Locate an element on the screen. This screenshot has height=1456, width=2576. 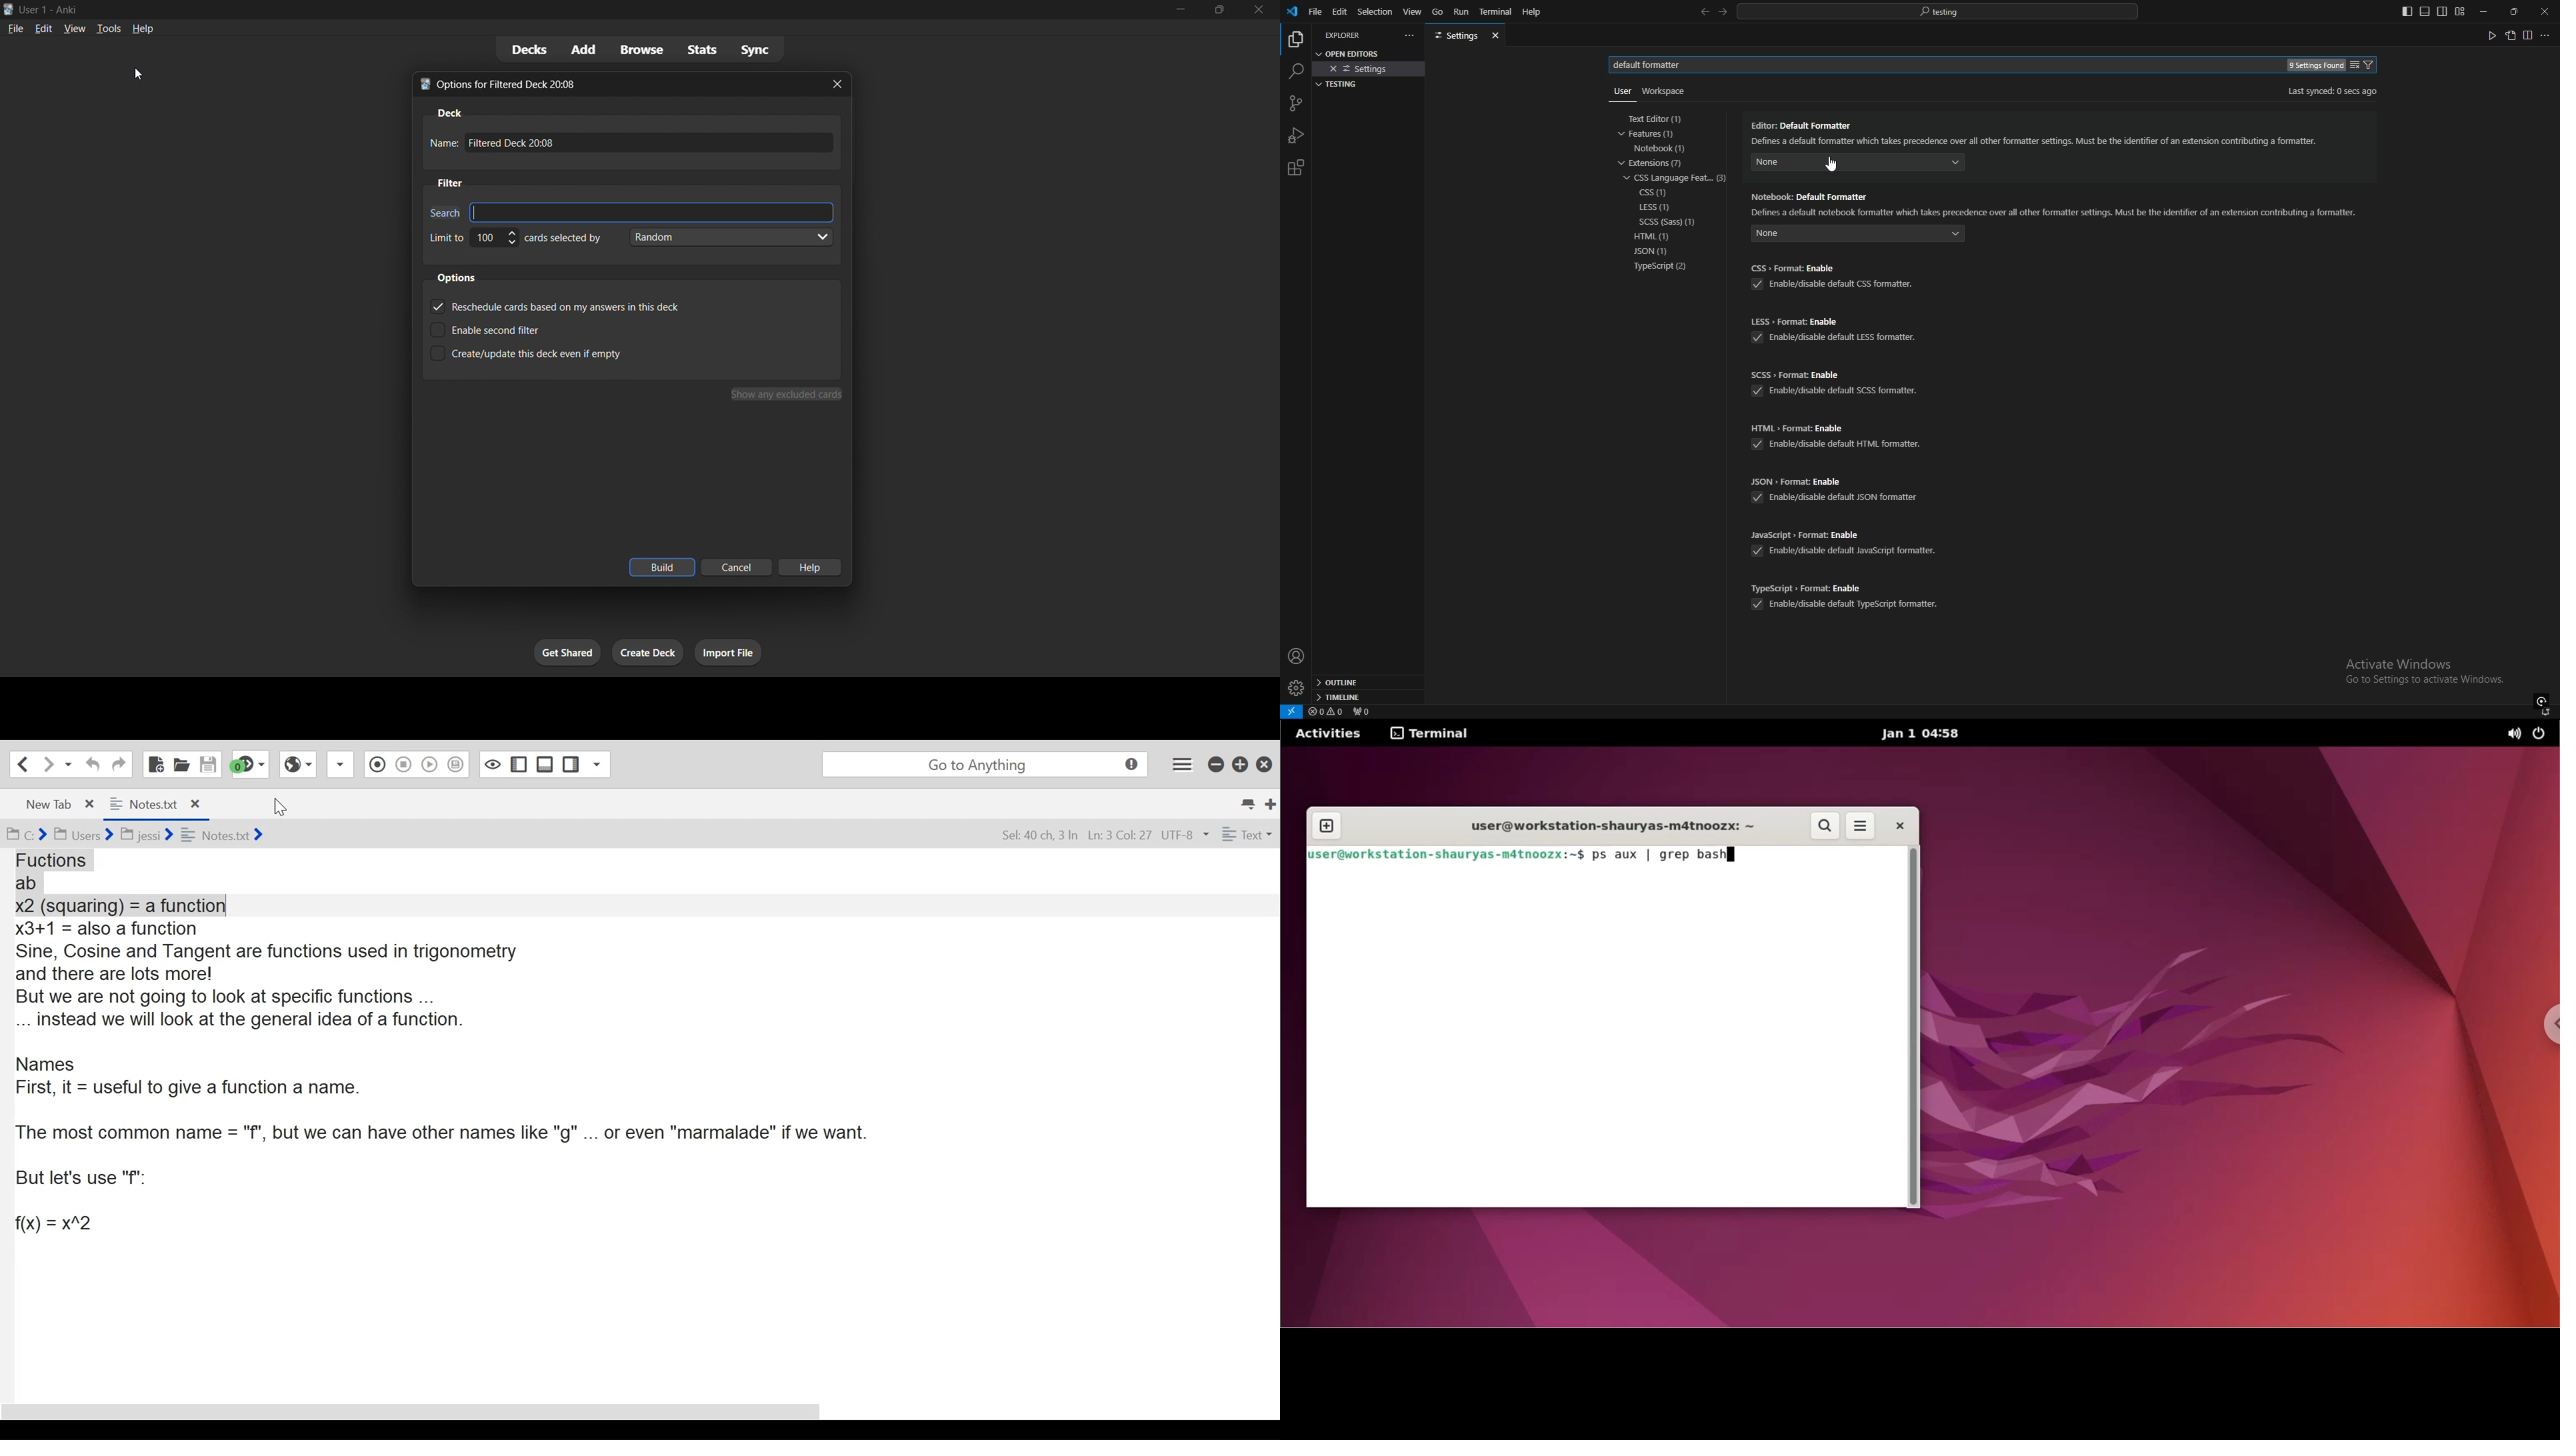
typescript format enable is located at coordinates (1848, 584).